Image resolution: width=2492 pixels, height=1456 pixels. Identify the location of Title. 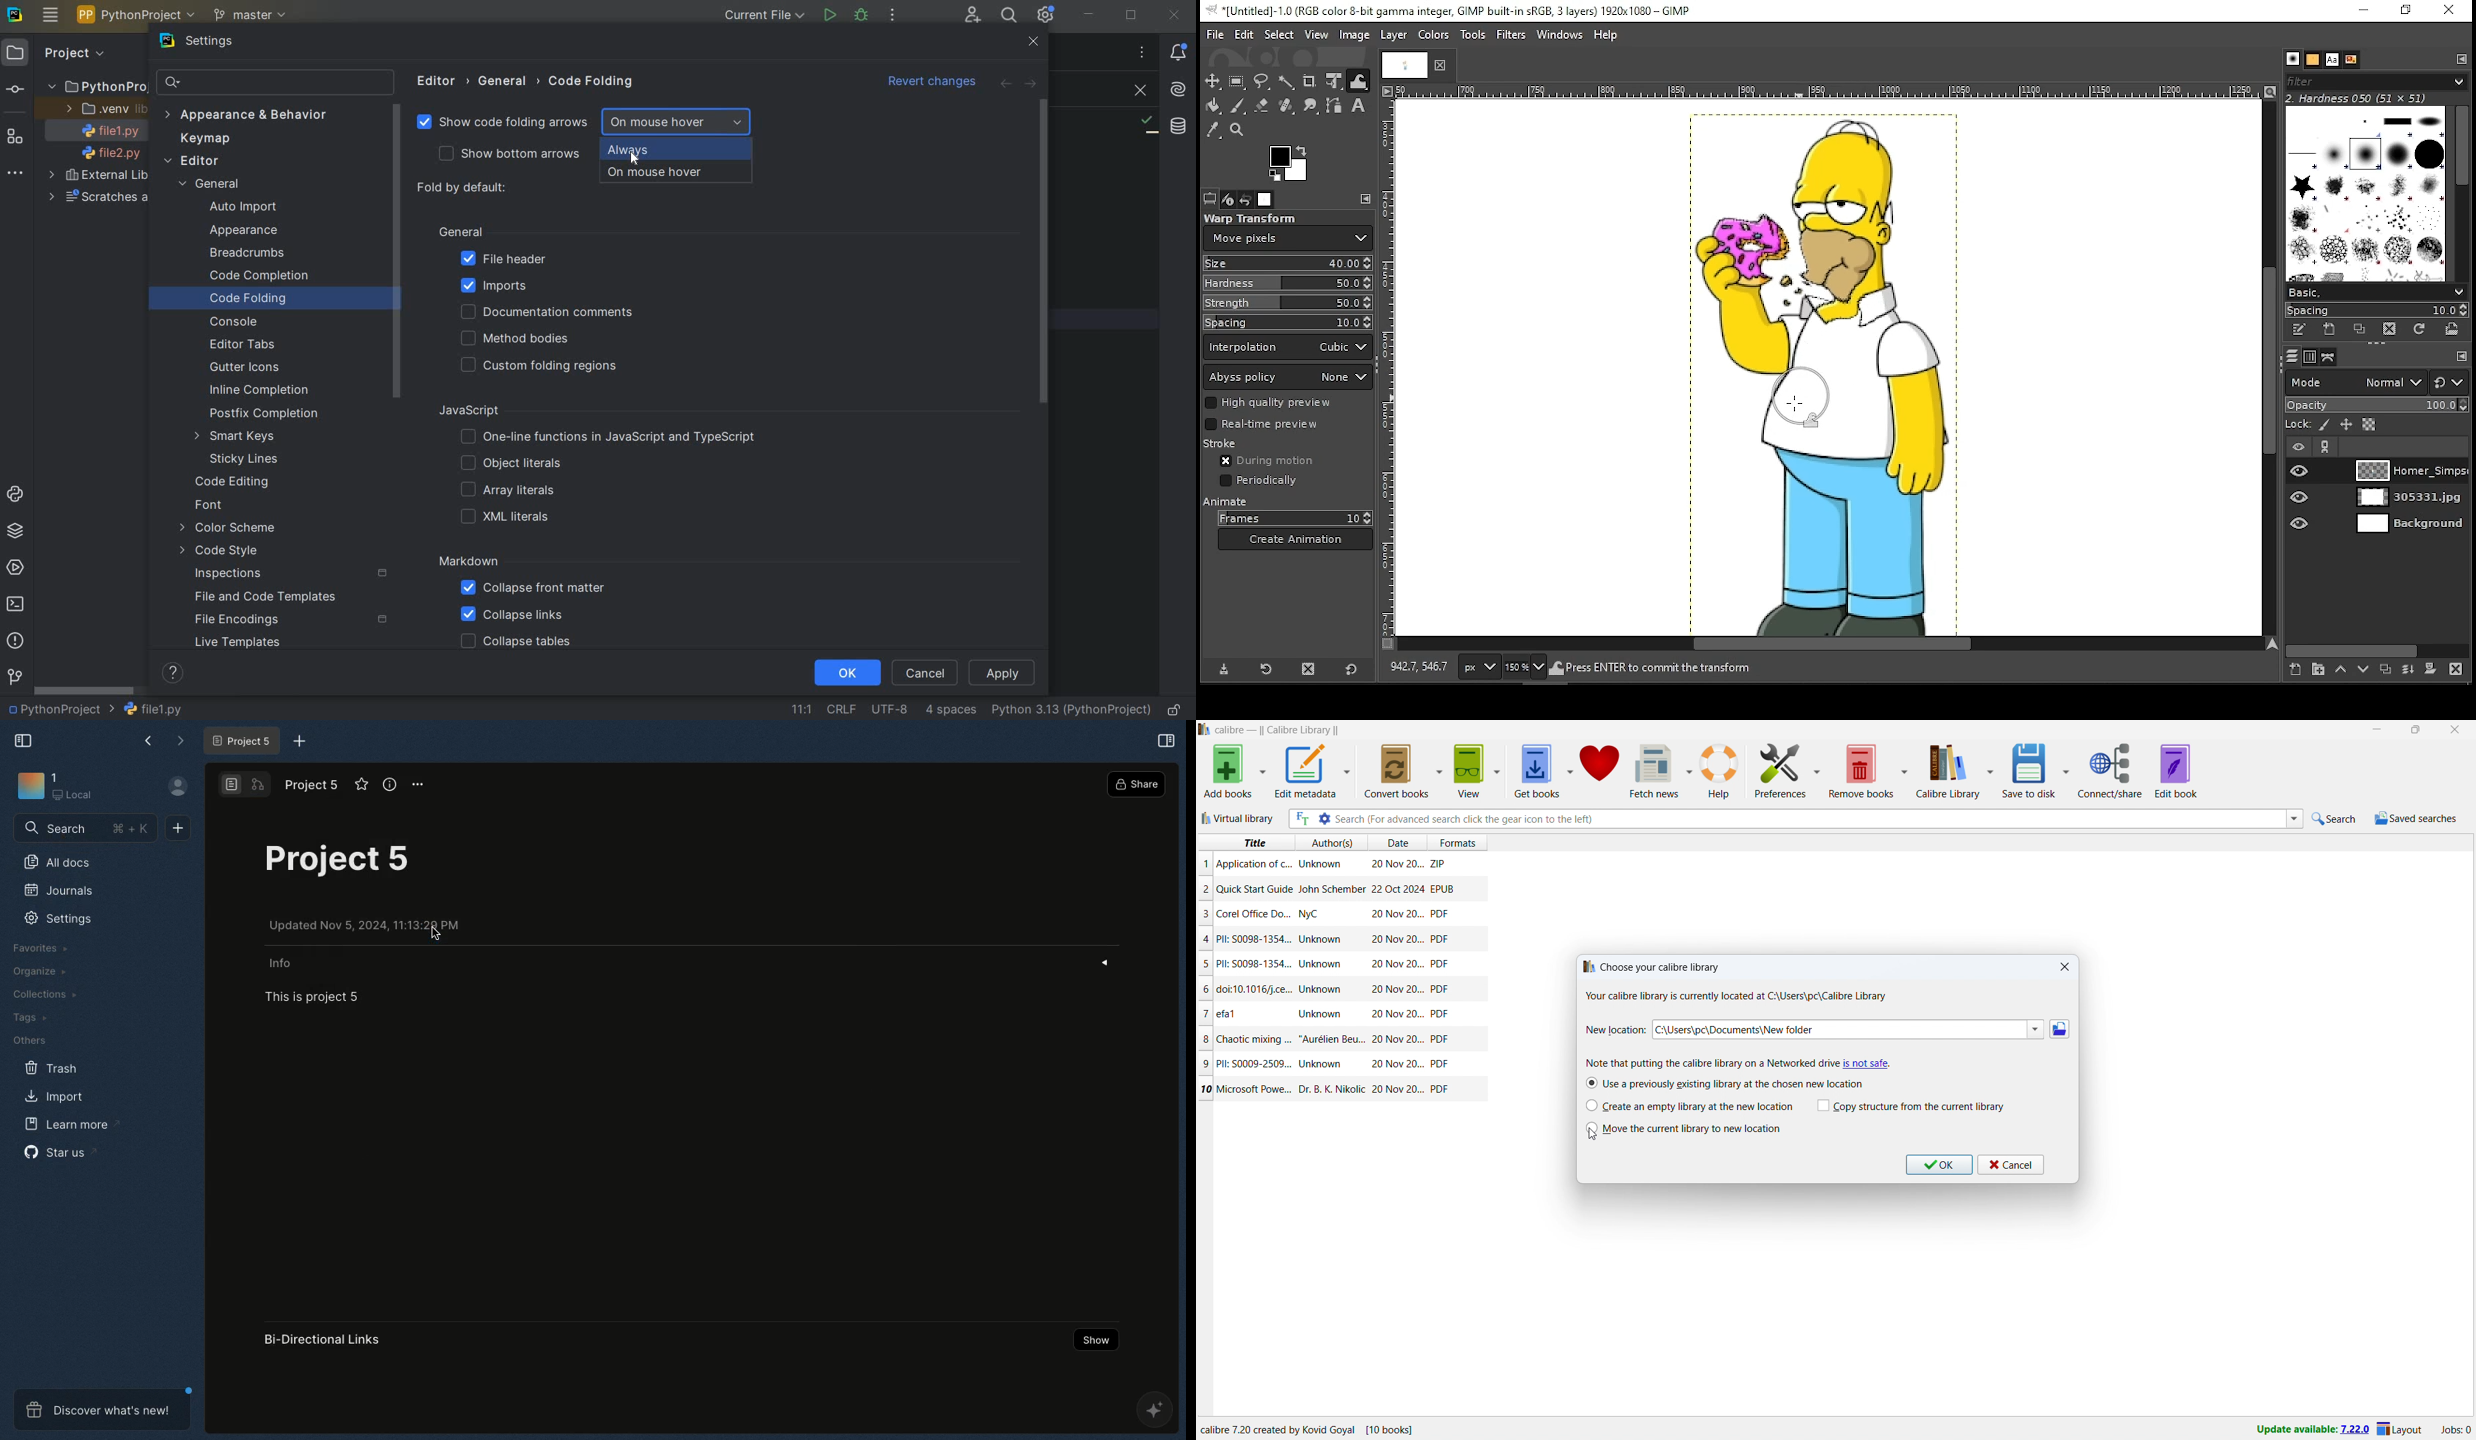
(1228, 1012).